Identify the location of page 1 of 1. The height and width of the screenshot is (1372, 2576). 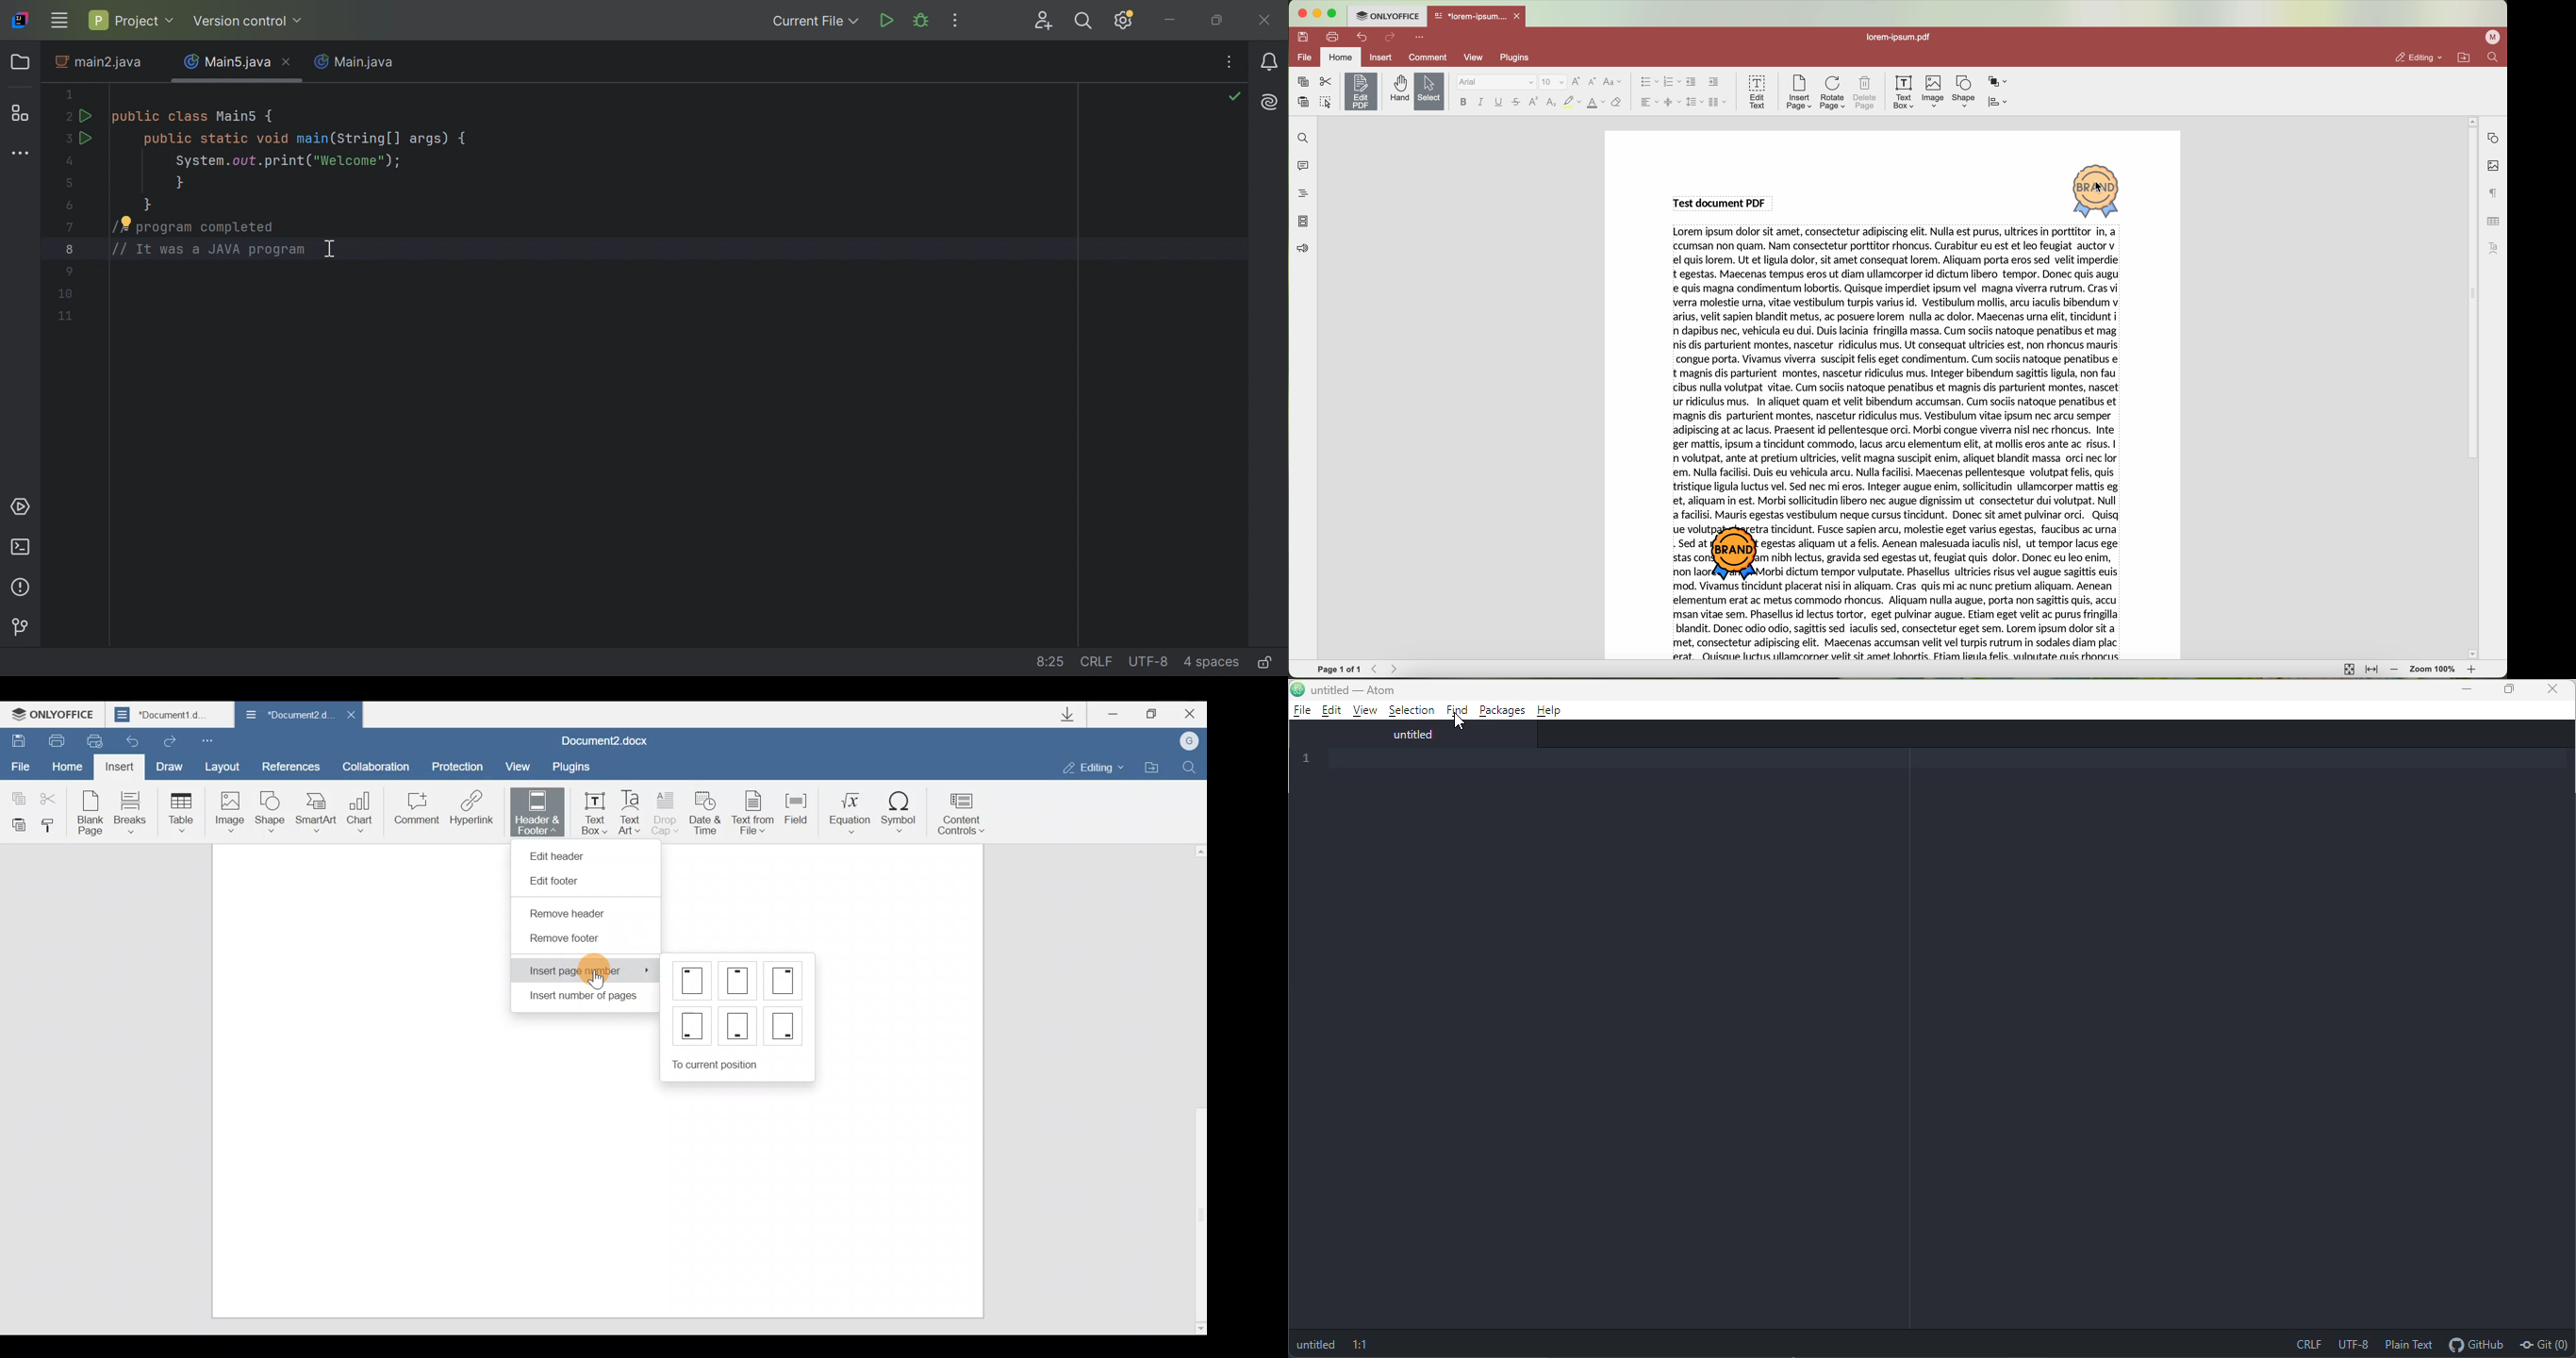
(1339, 669).